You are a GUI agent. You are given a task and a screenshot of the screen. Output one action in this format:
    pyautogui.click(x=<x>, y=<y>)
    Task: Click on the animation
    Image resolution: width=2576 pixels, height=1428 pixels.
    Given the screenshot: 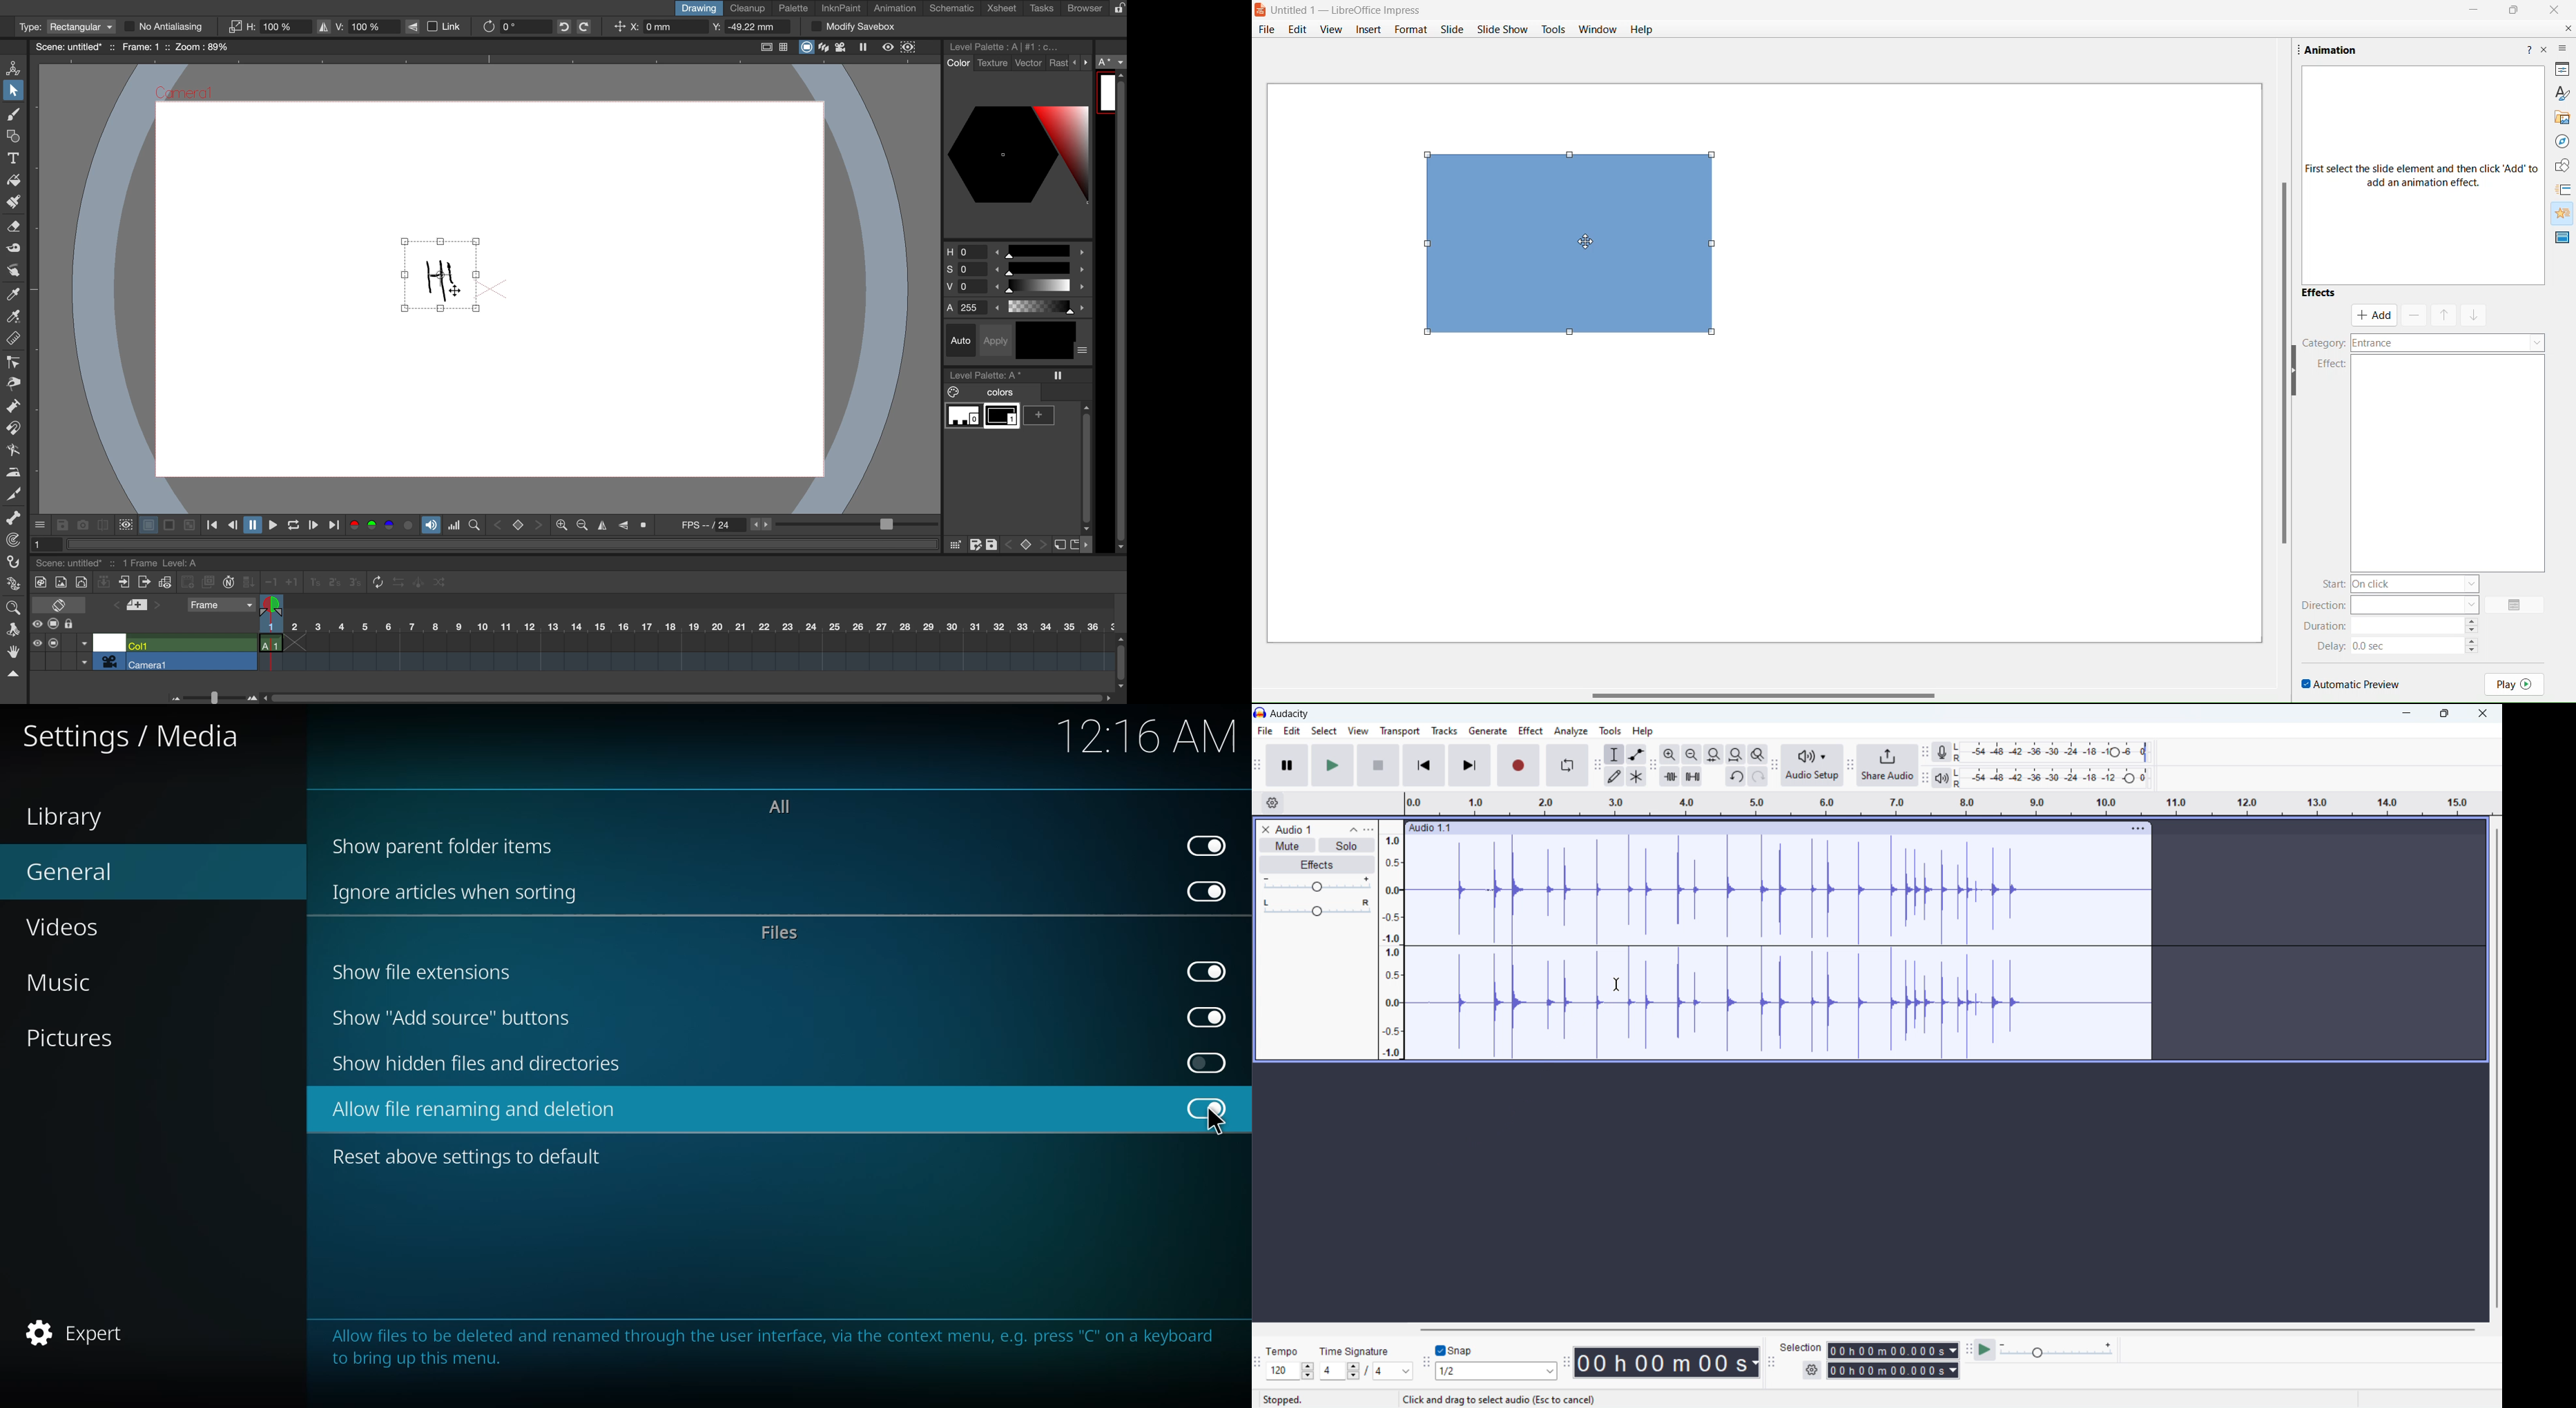 What is the action you would take?
    pyautogui.click(x=2559, y=213)
    